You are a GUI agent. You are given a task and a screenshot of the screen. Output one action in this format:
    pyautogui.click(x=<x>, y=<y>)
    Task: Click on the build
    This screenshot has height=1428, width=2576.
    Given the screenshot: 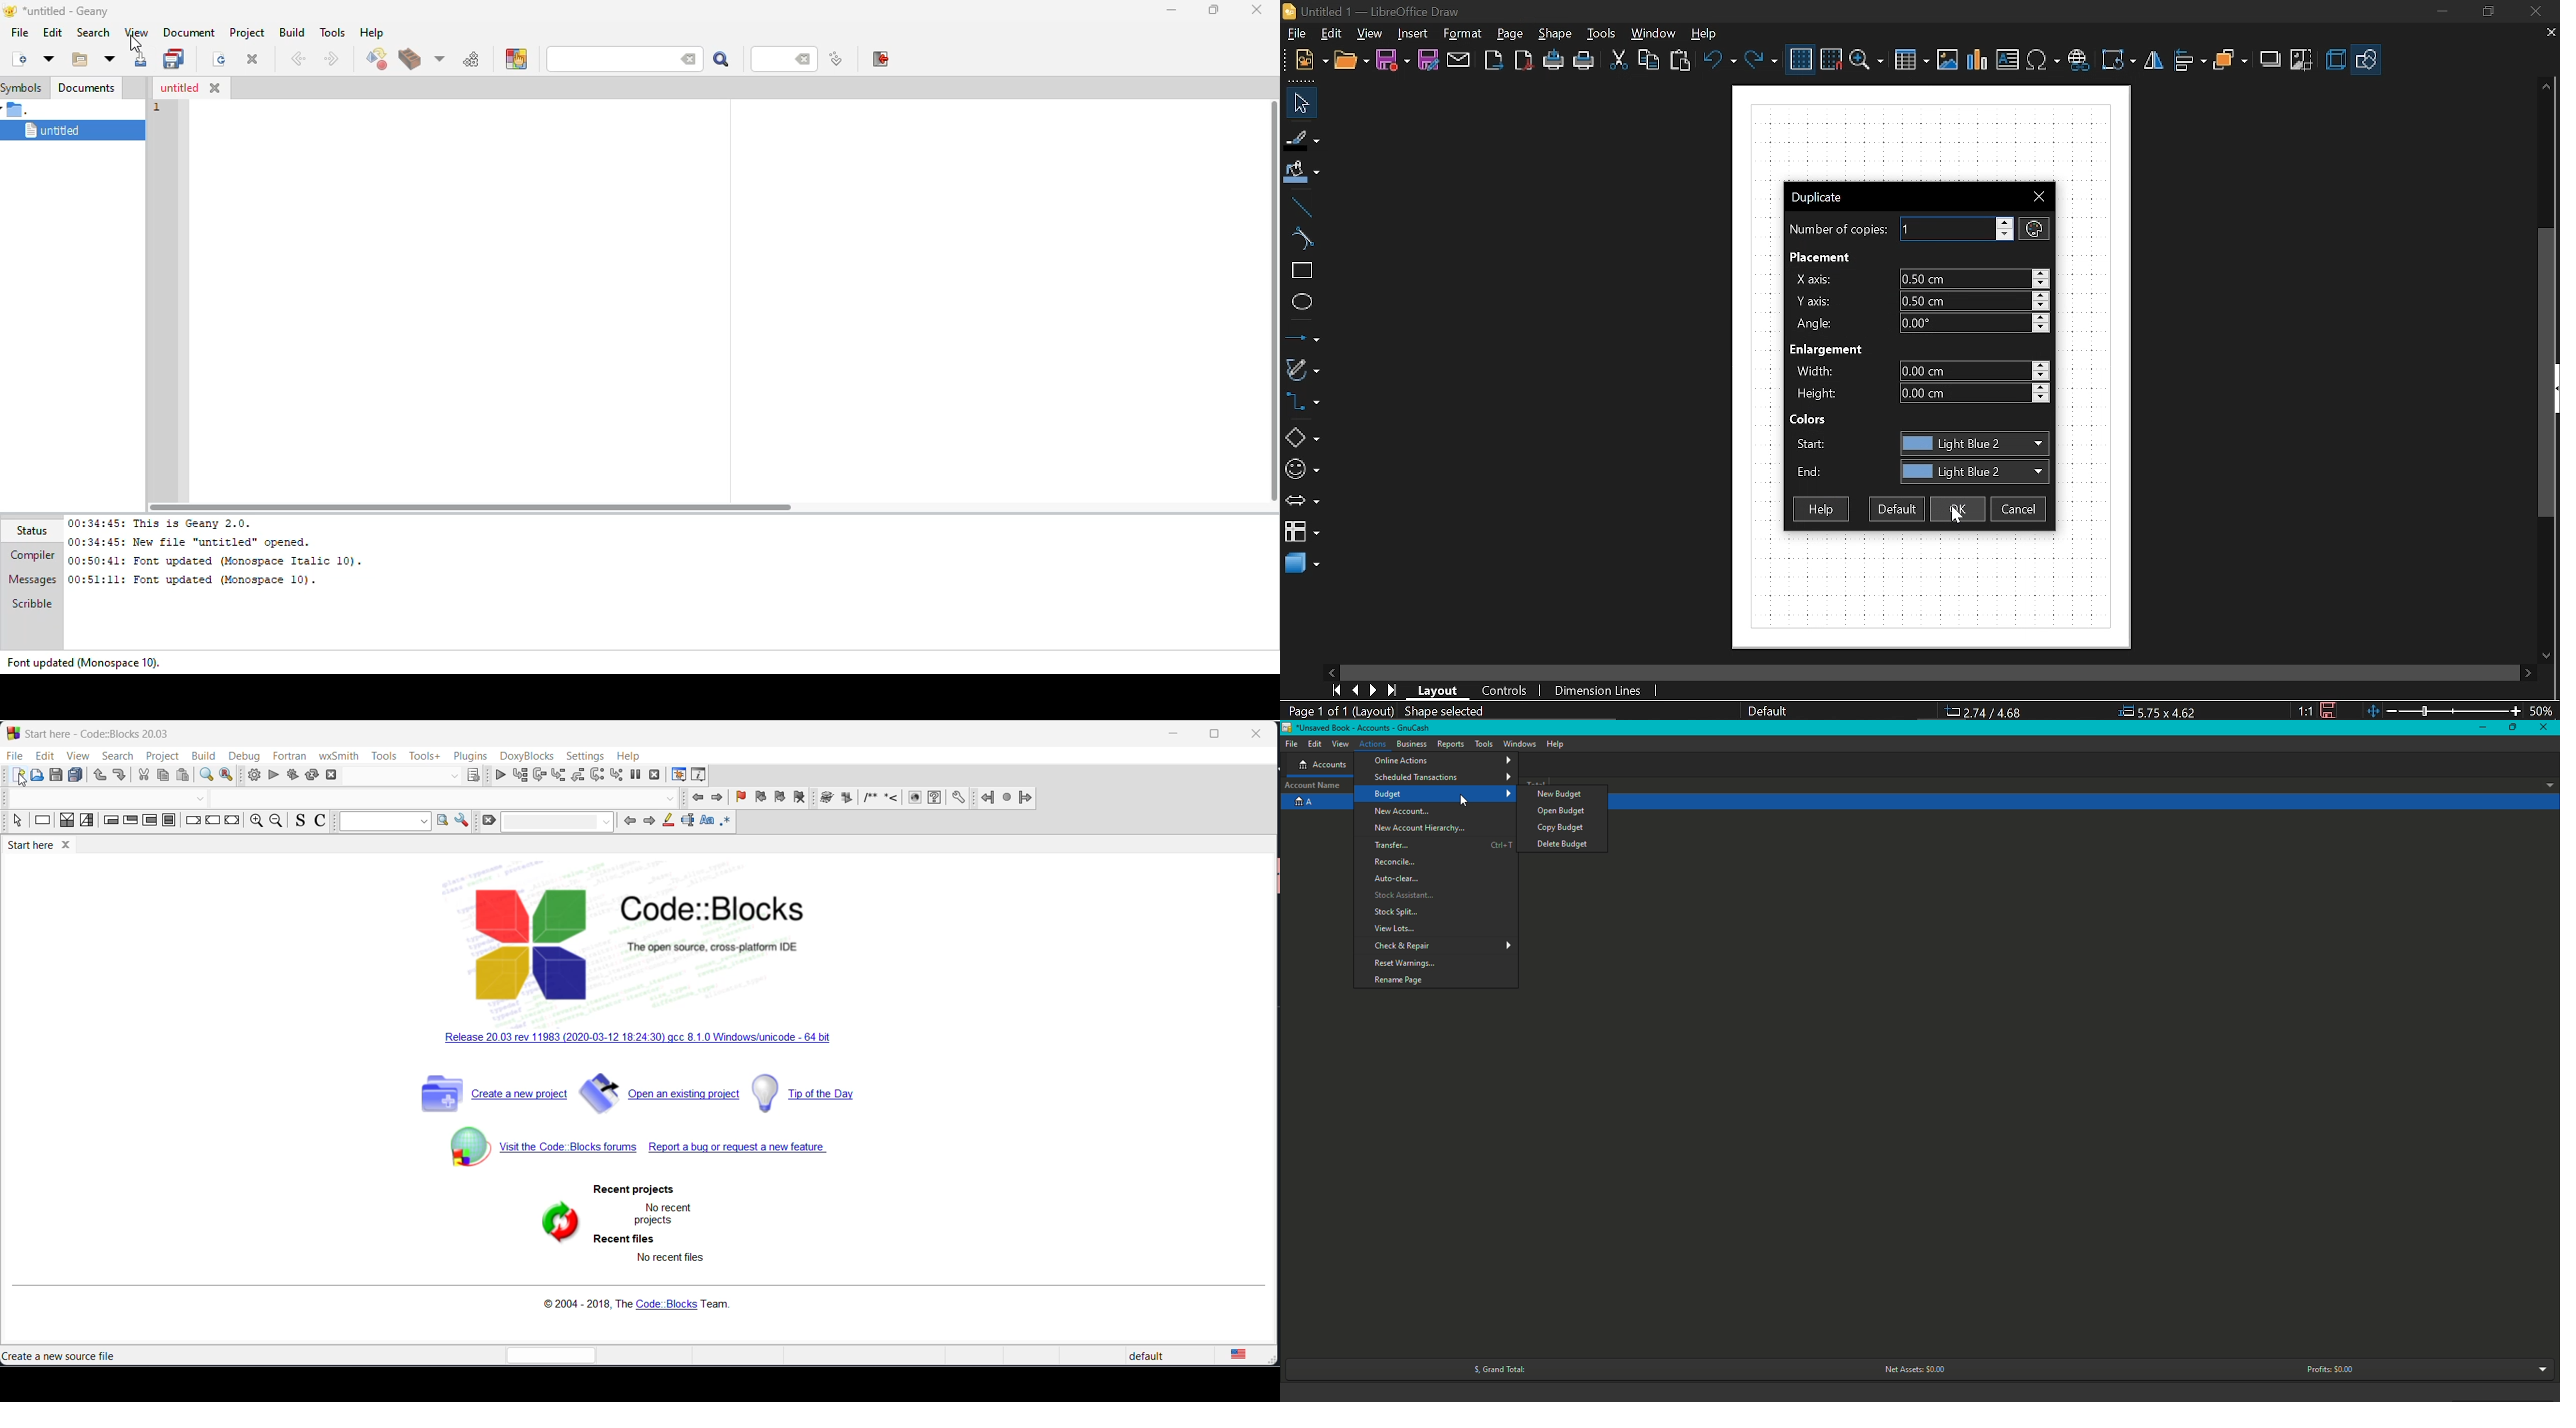 What is the action you would take?
    pyautogui.click(x=251, y=776)
    